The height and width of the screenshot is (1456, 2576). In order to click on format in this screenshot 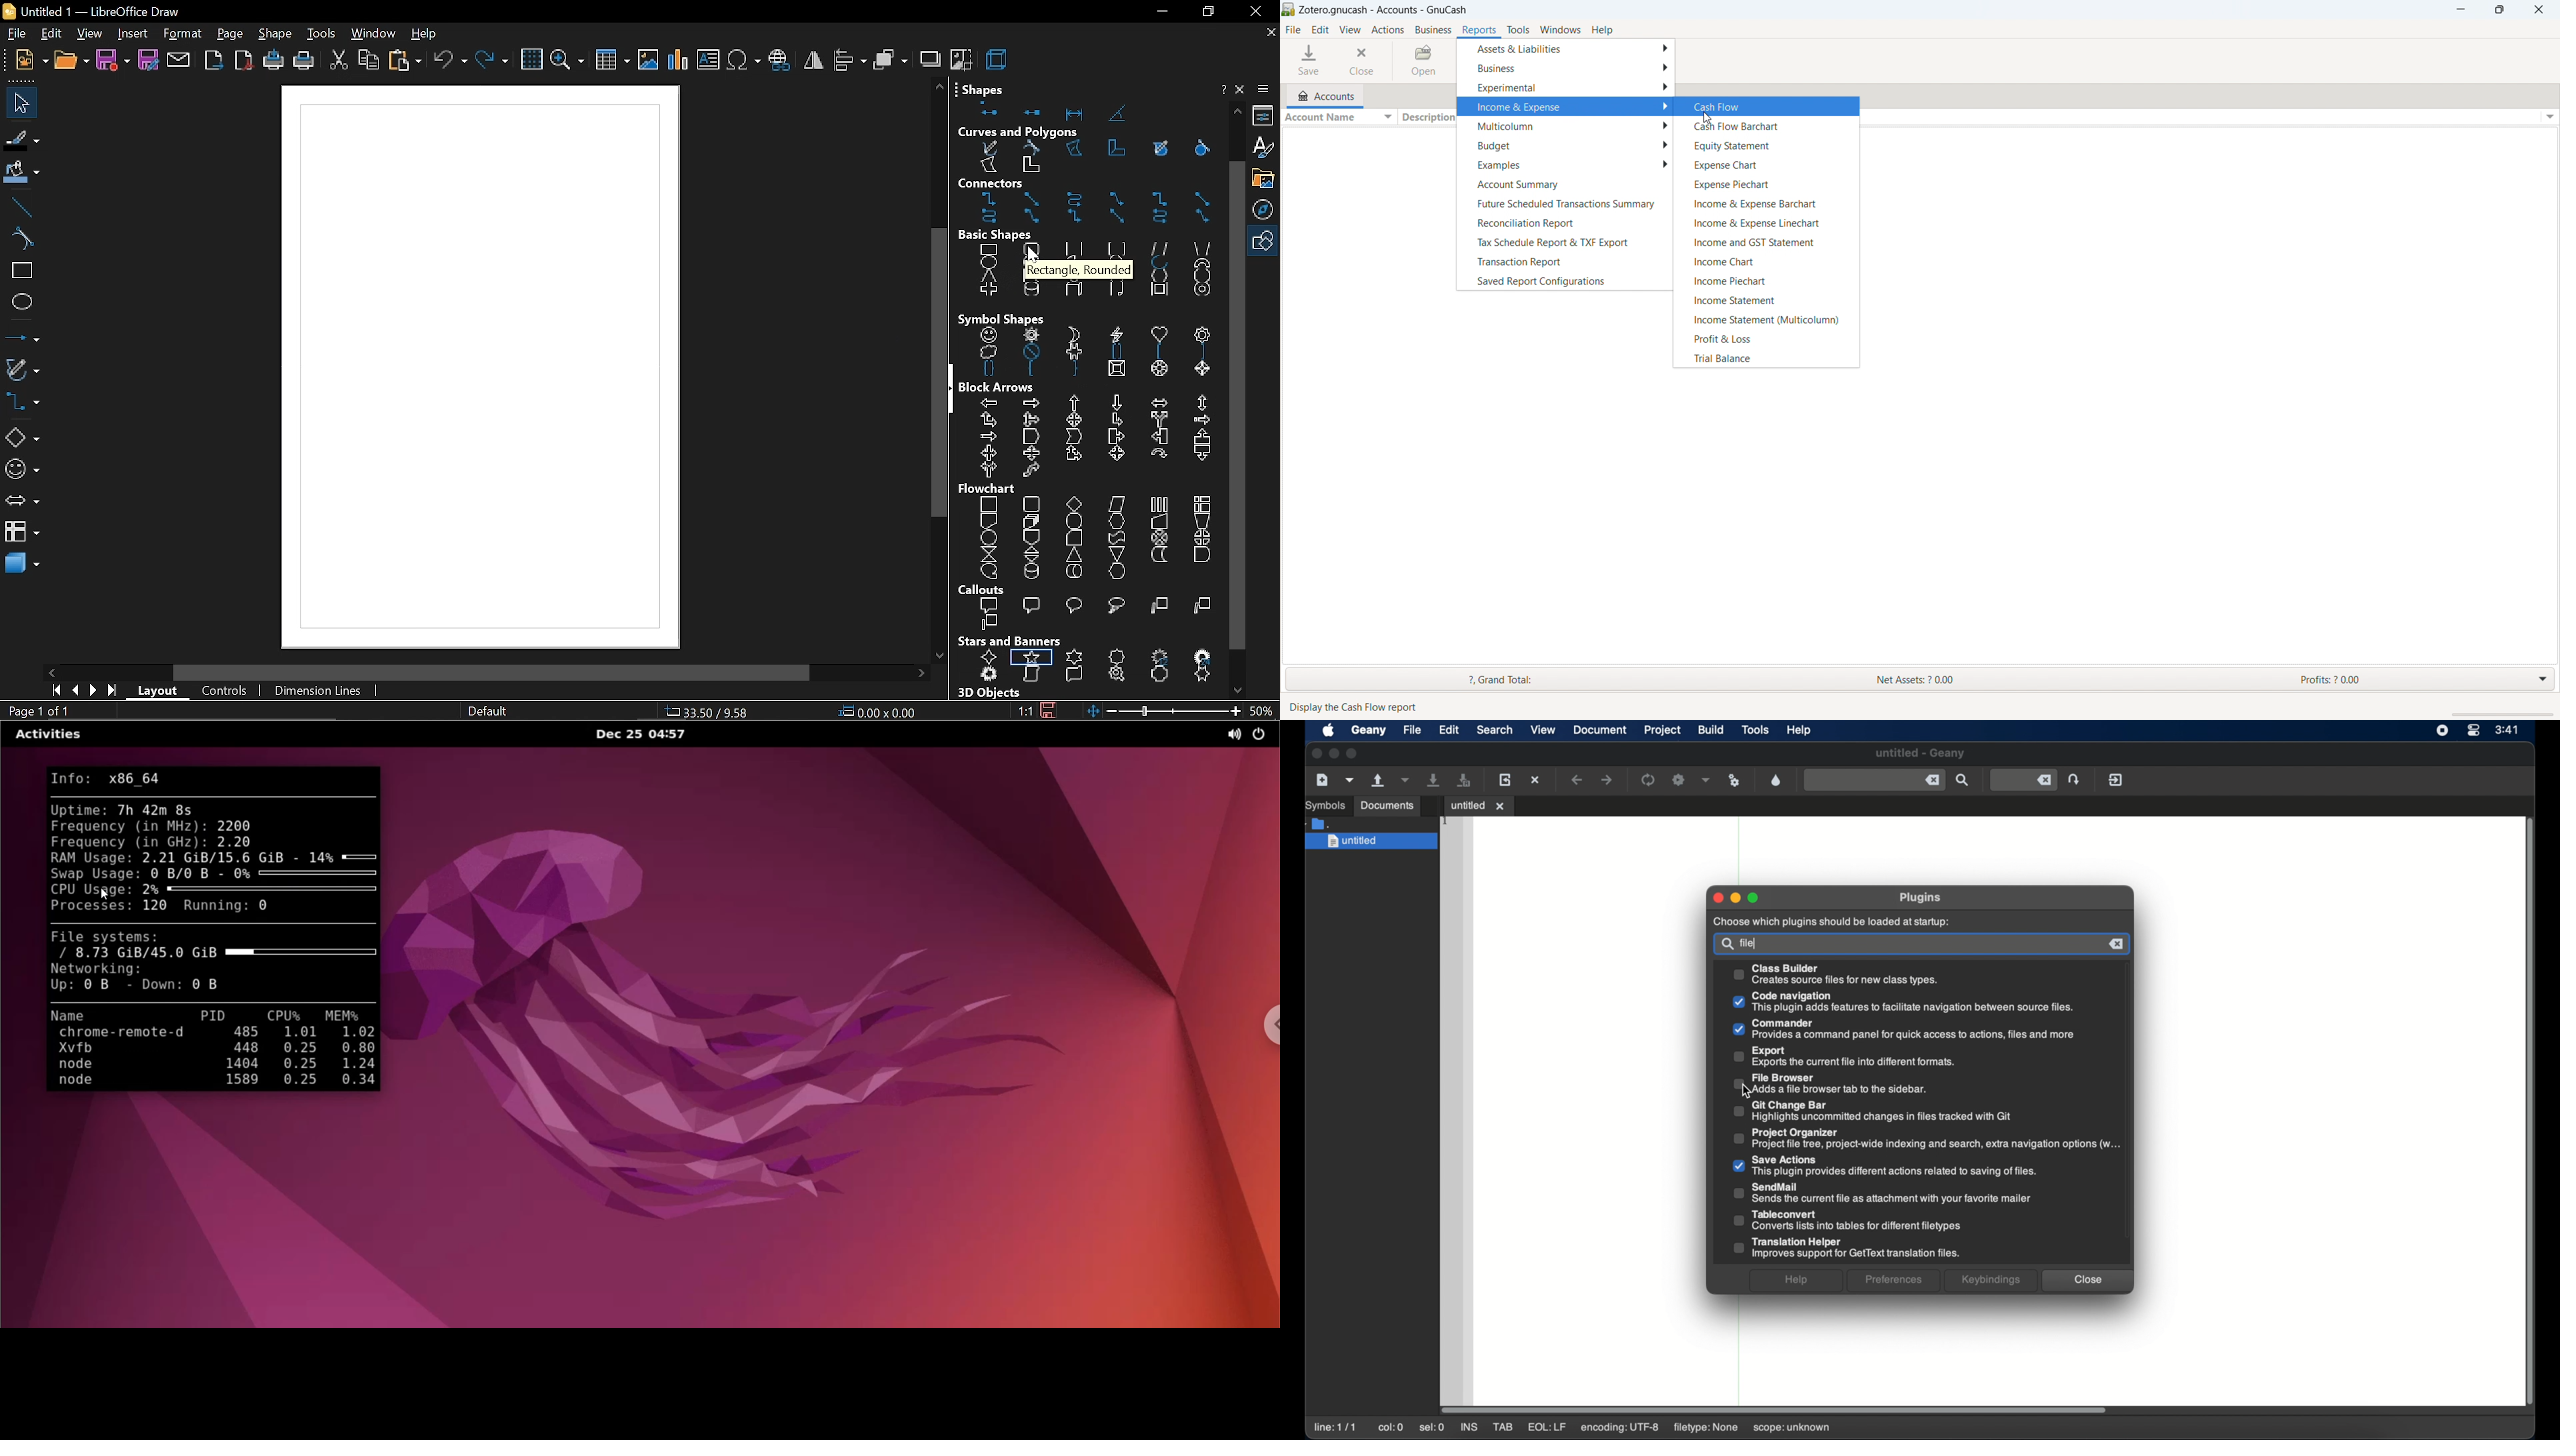, I will do `click(182, 35)`.